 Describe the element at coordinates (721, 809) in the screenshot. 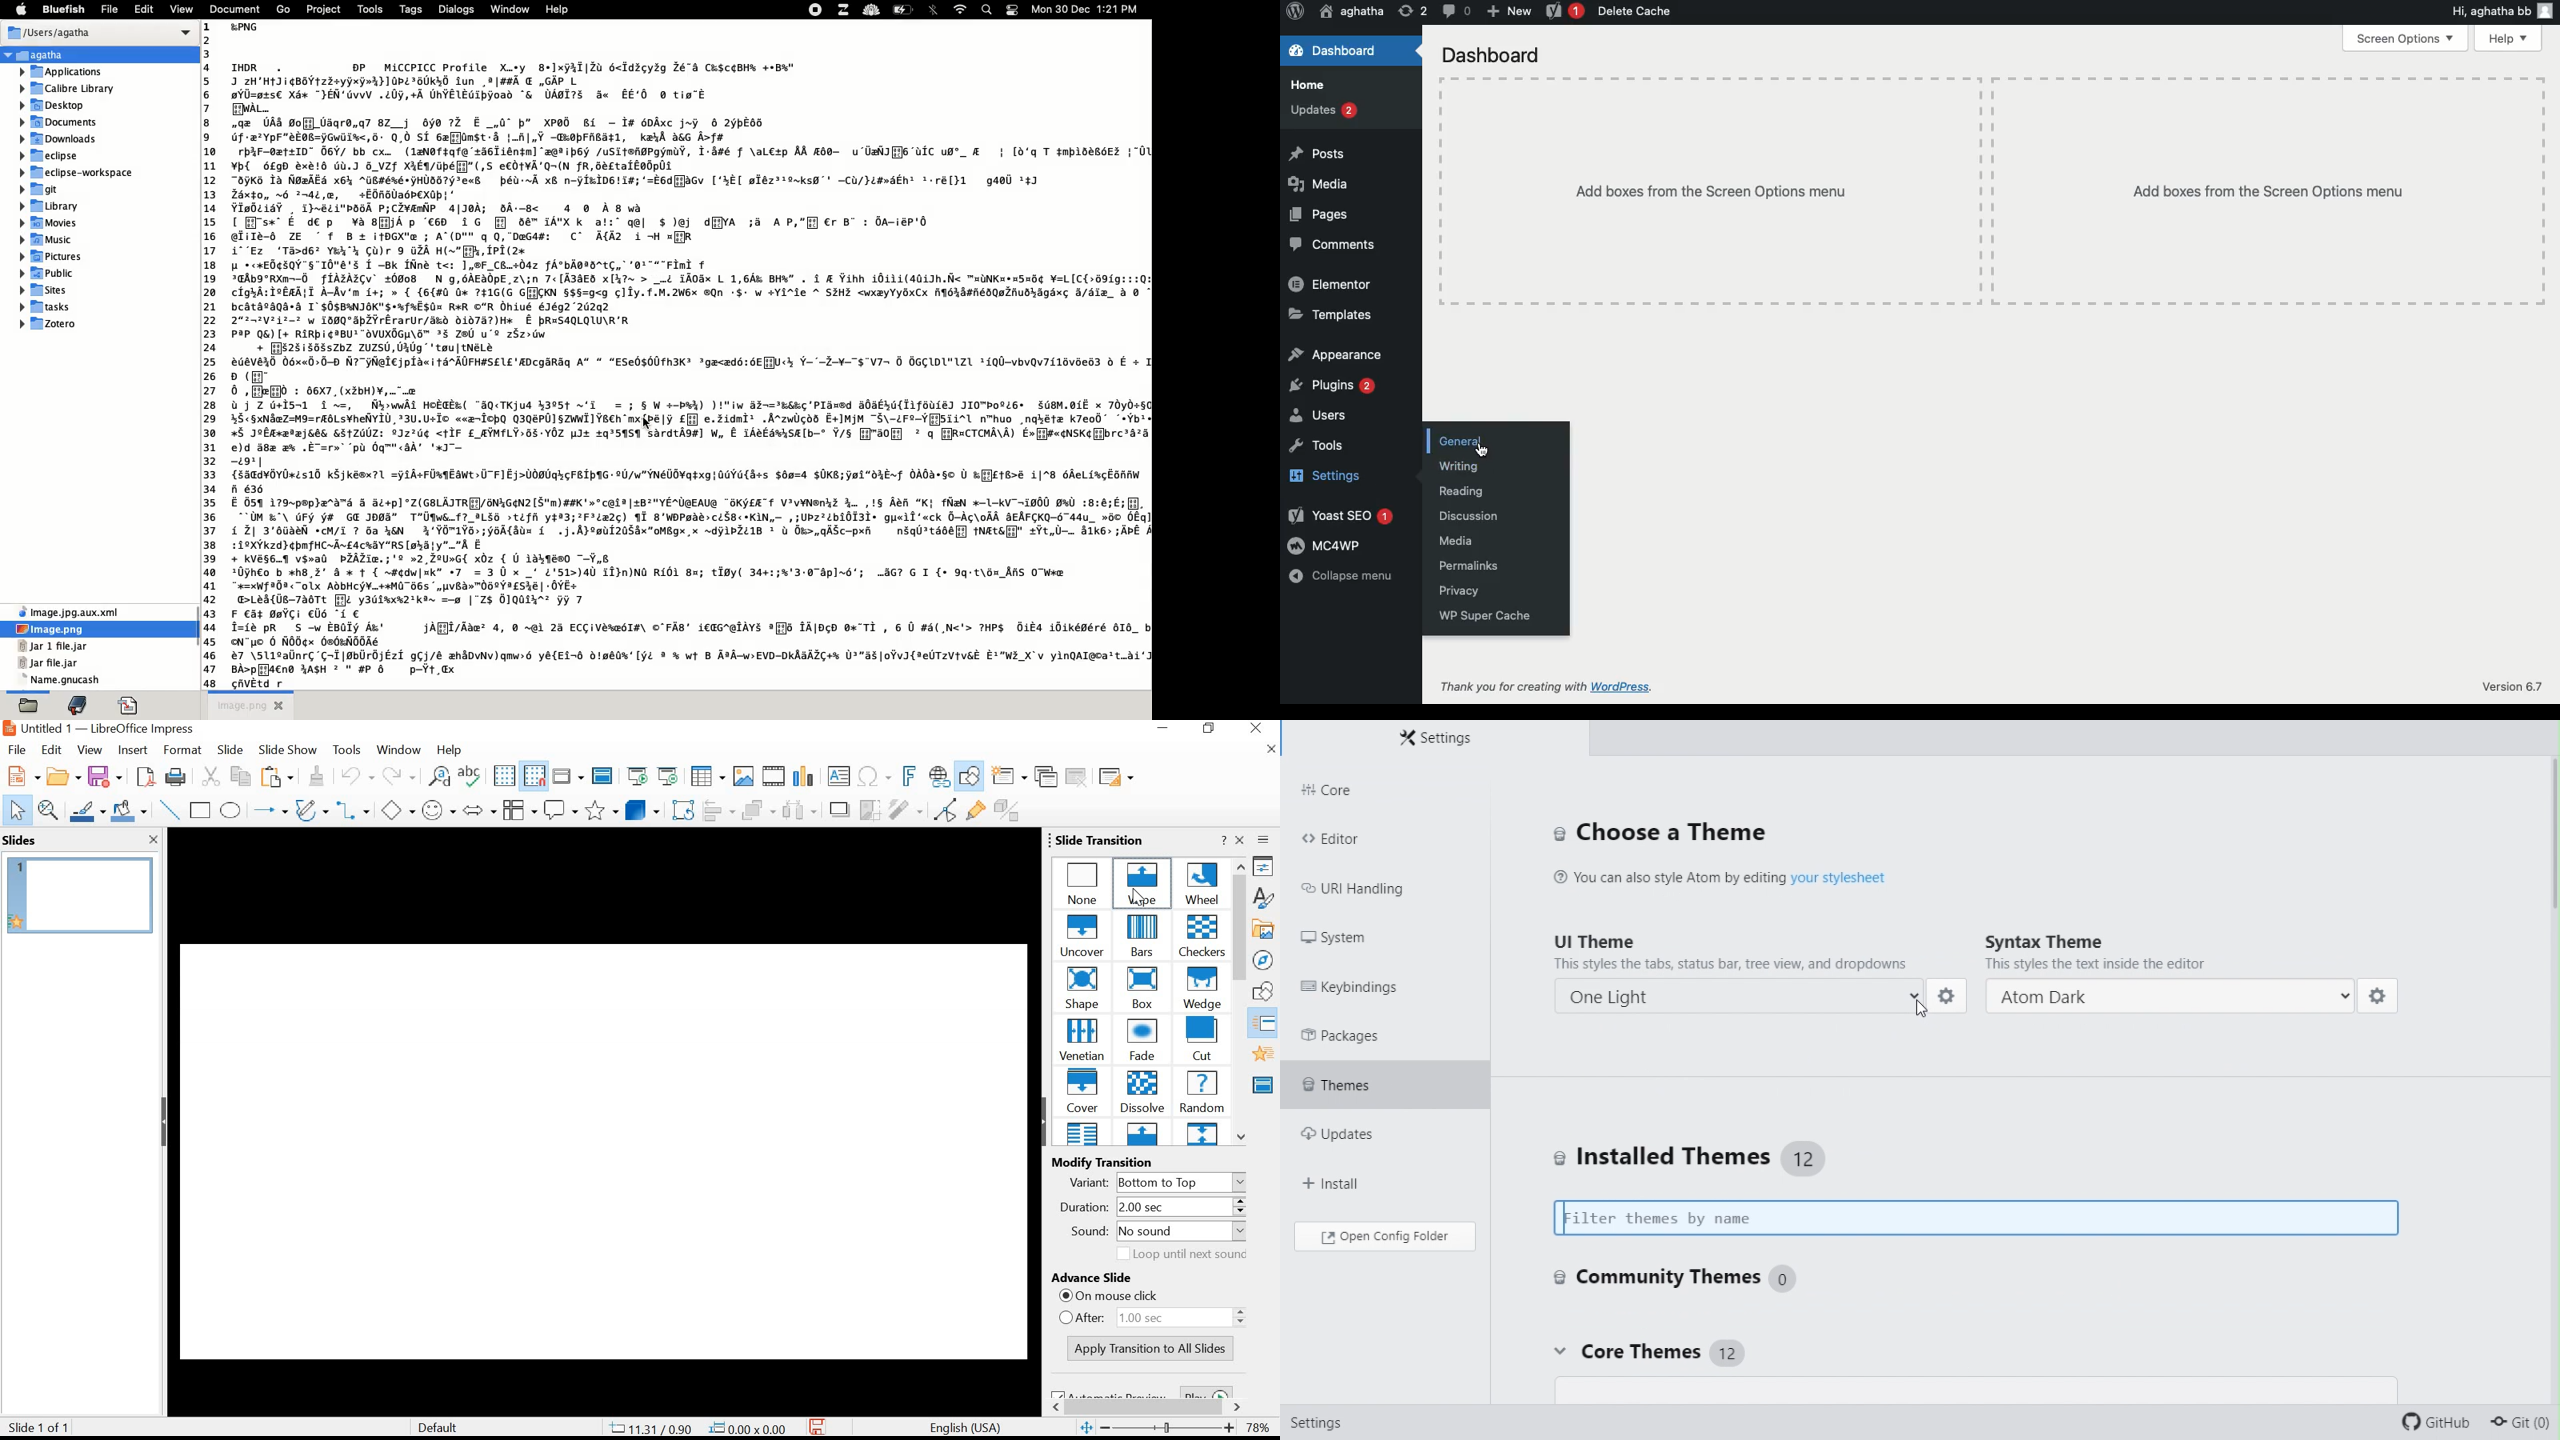

I see `Align objects` at that location.